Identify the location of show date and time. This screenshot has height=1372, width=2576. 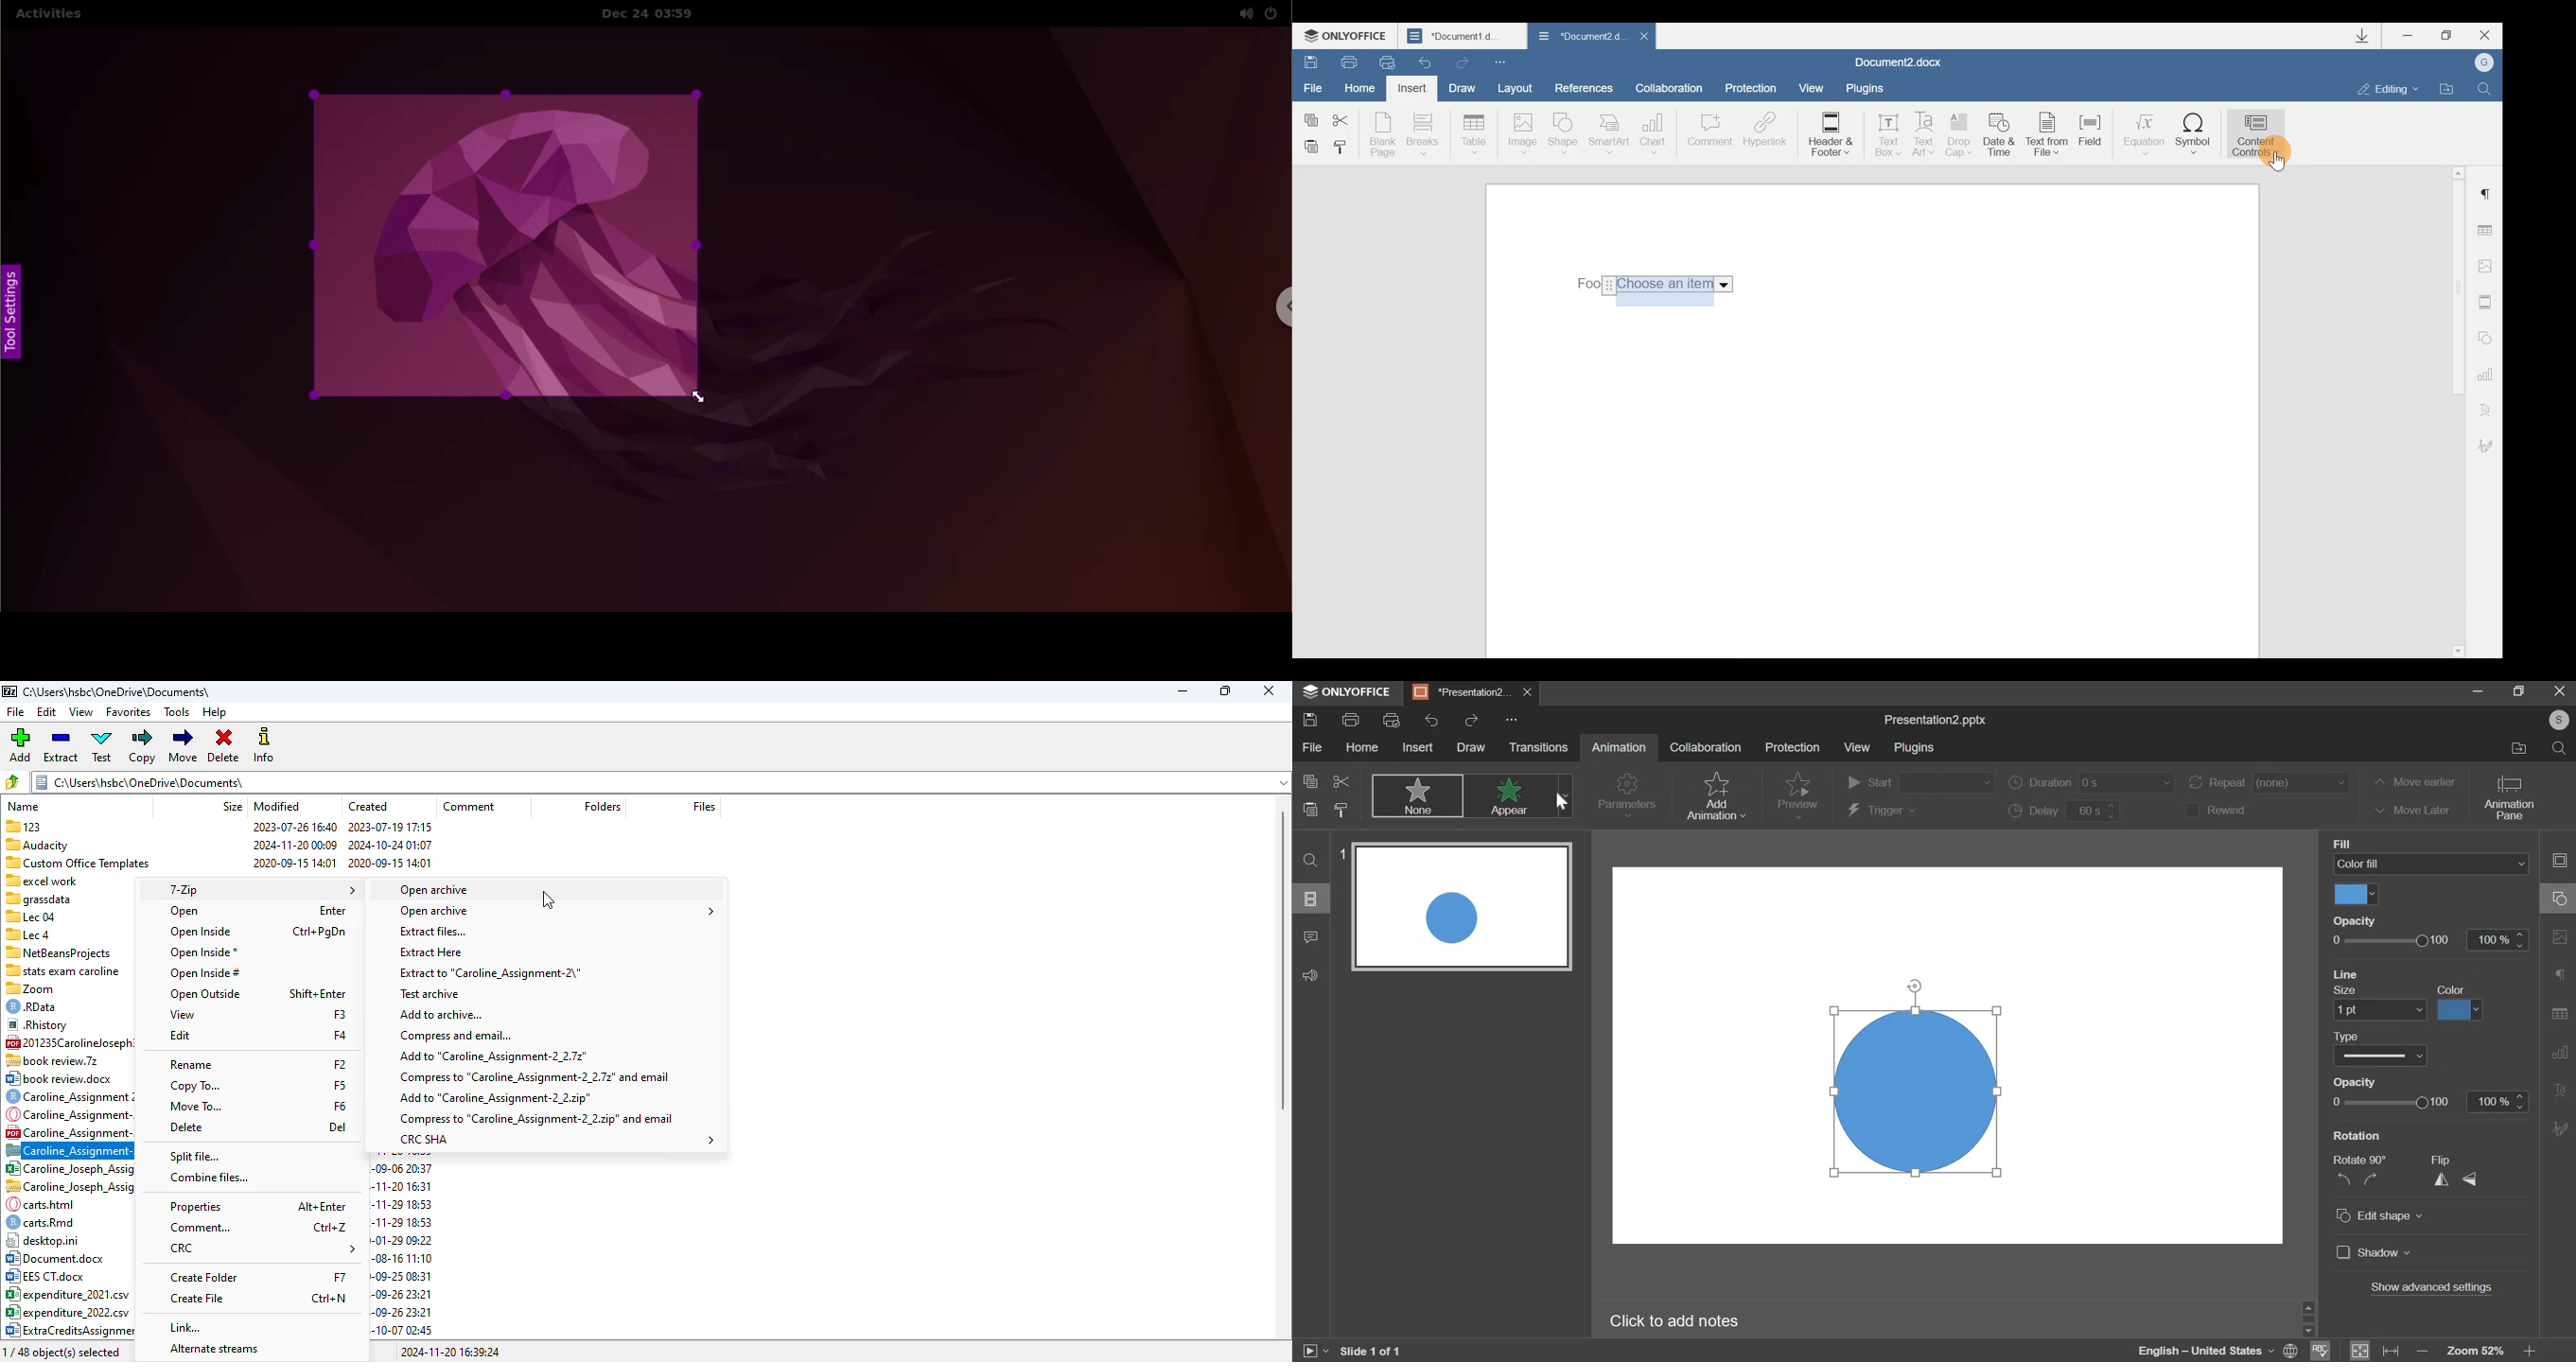
(2391, 1081).